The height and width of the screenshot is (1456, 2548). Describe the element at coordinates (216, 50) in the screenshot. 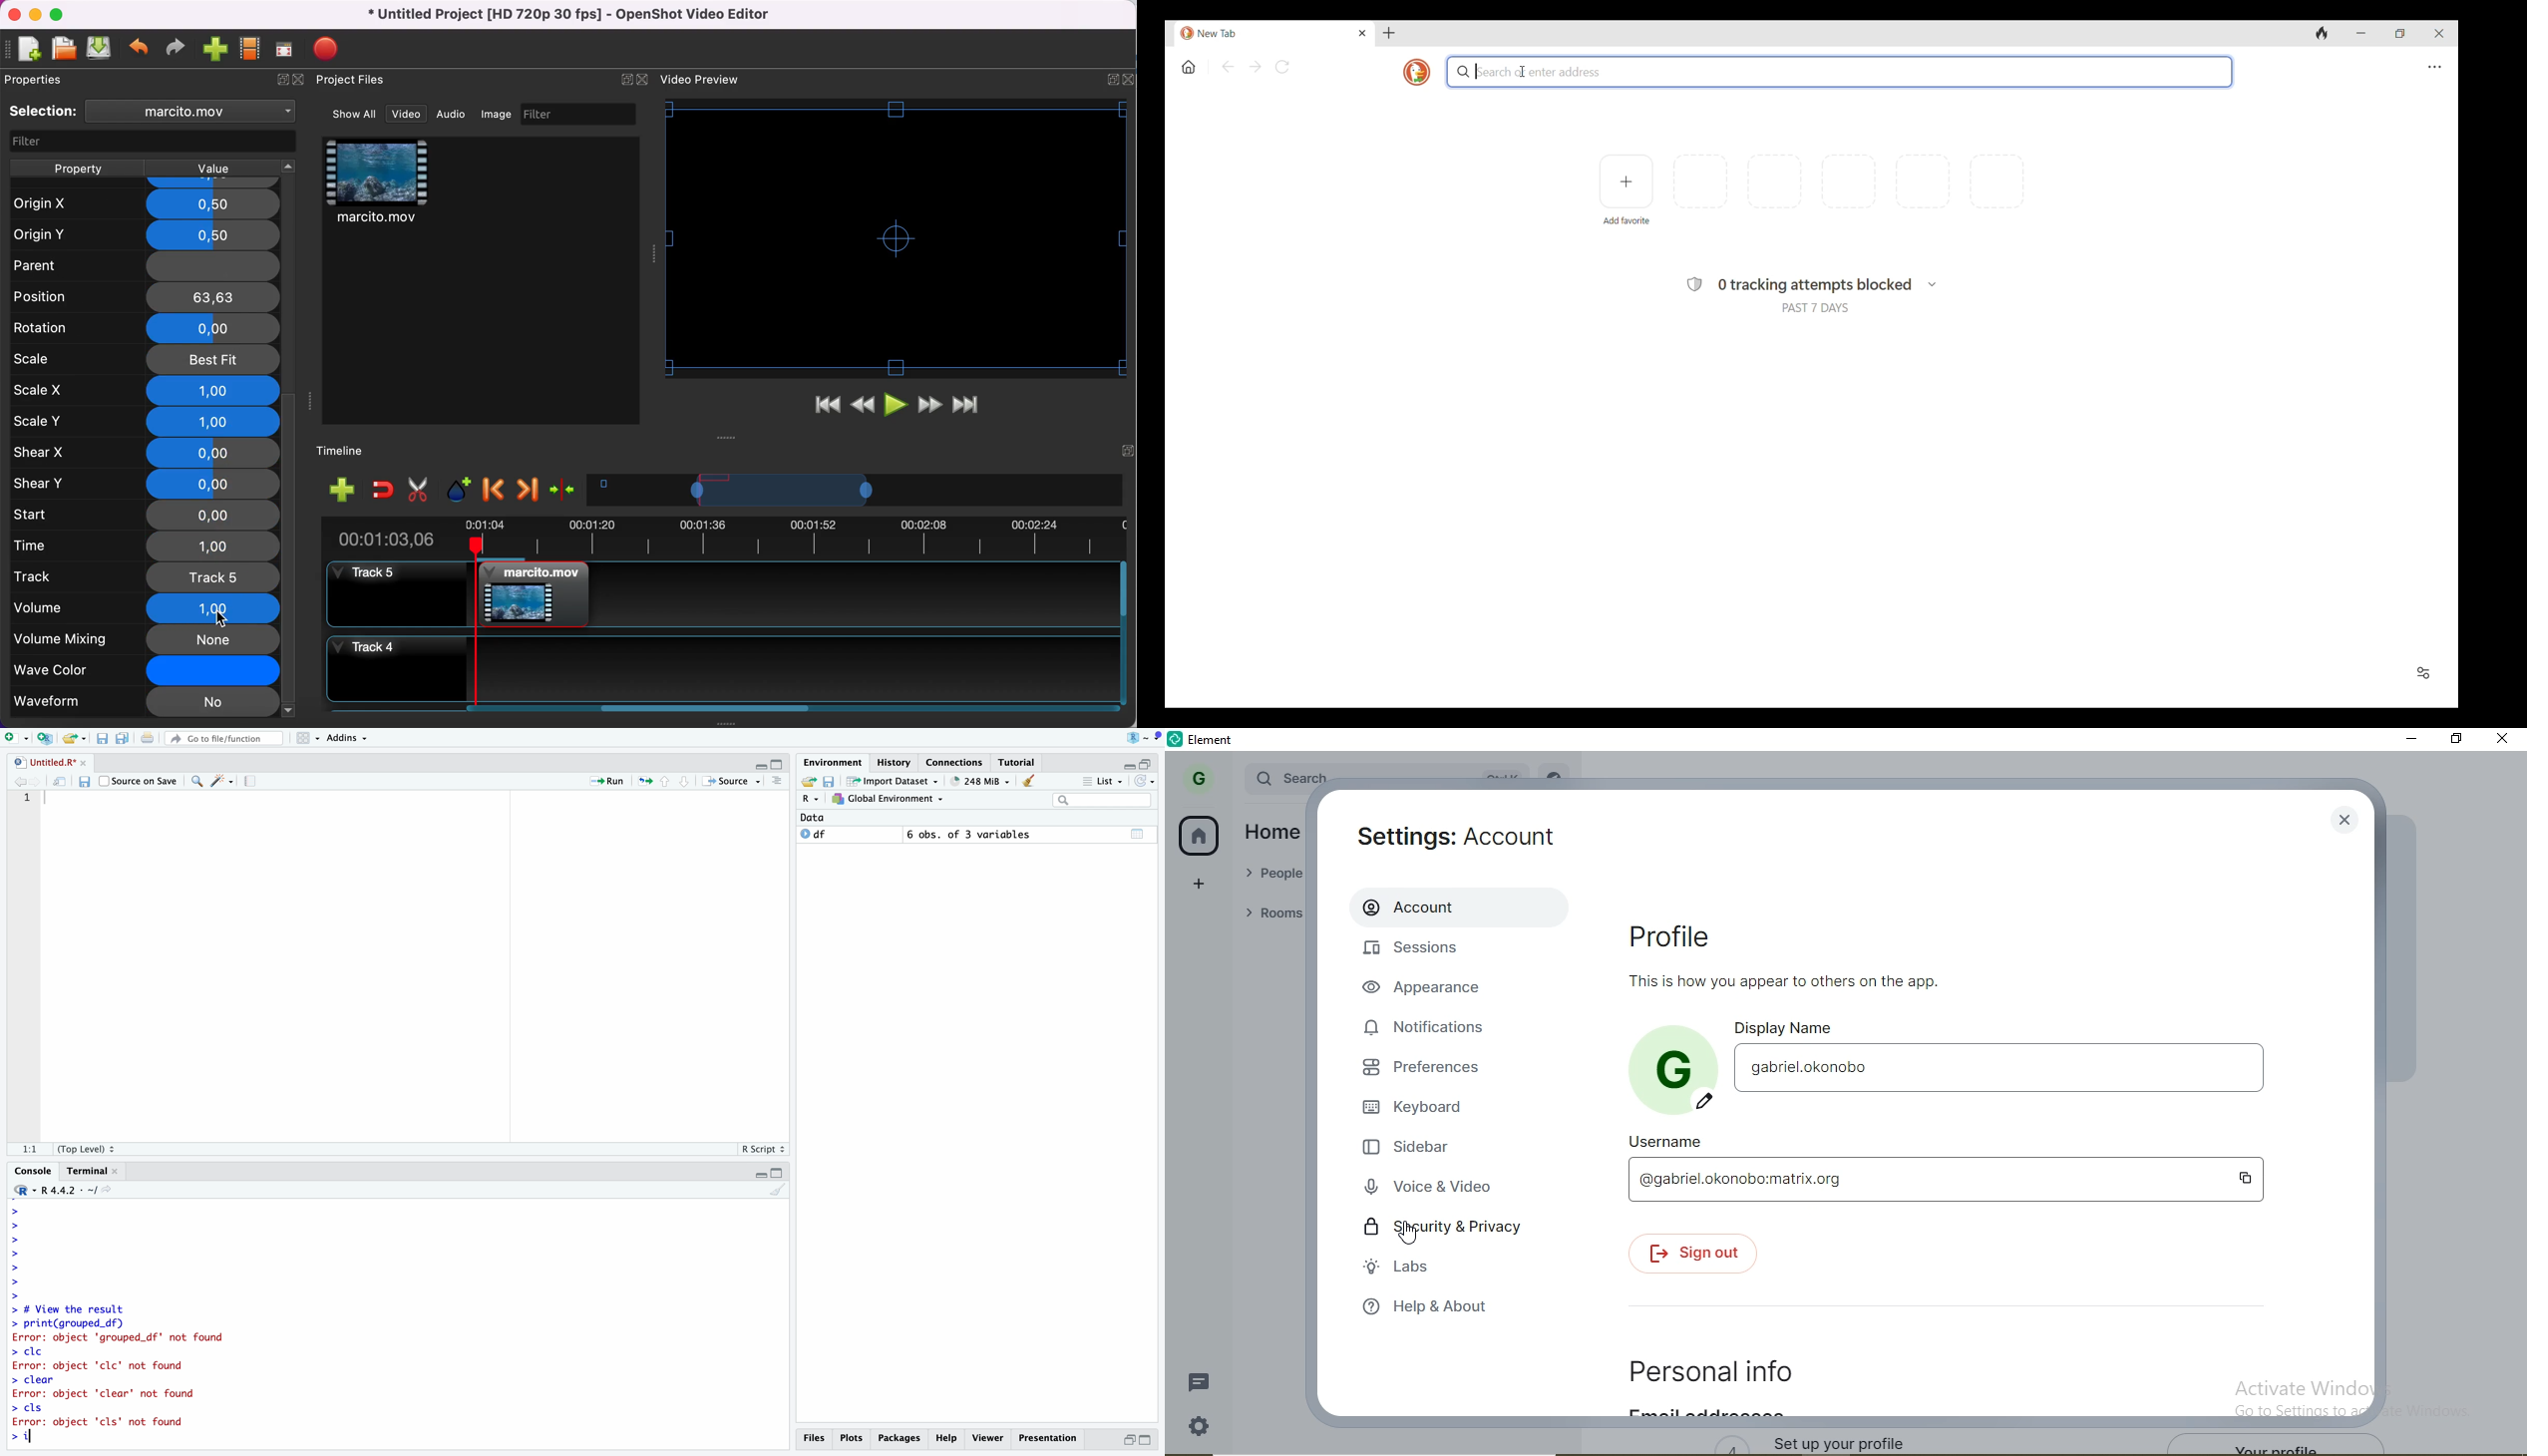

I see `import file` at that location.